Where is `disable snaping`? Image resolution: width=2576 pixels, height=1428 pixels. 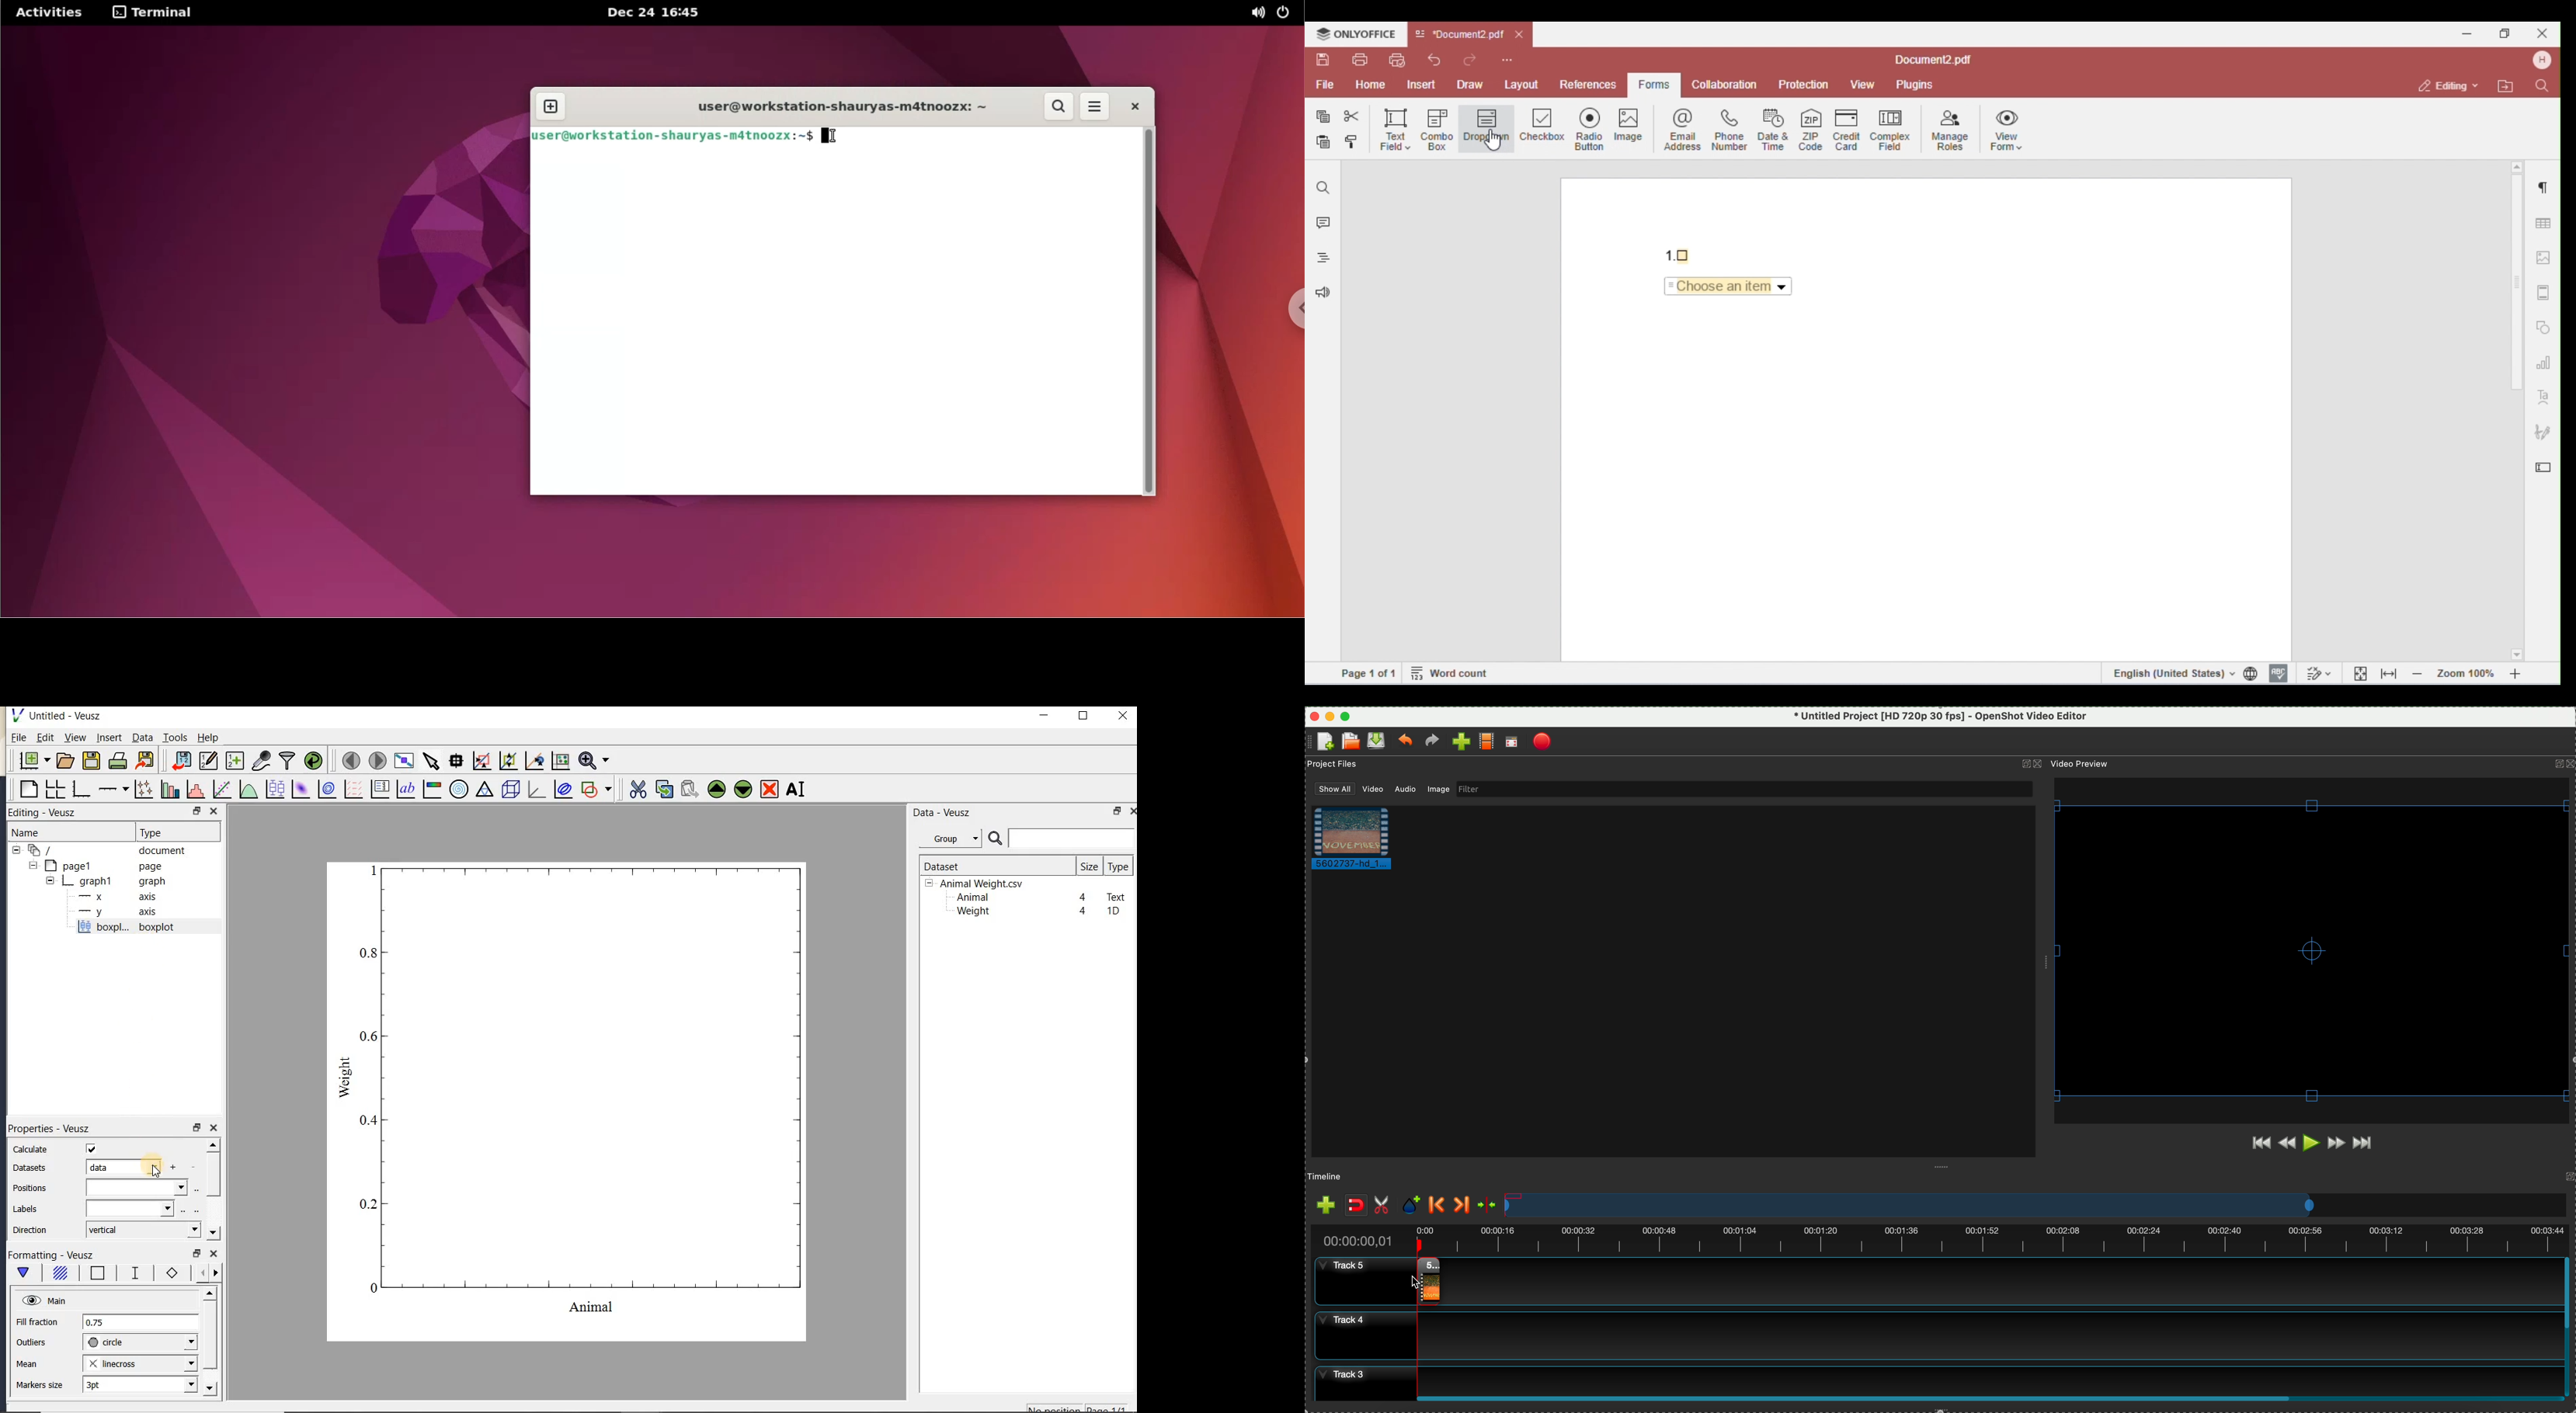
disable snaping is located at coordinates (1356, 1205).